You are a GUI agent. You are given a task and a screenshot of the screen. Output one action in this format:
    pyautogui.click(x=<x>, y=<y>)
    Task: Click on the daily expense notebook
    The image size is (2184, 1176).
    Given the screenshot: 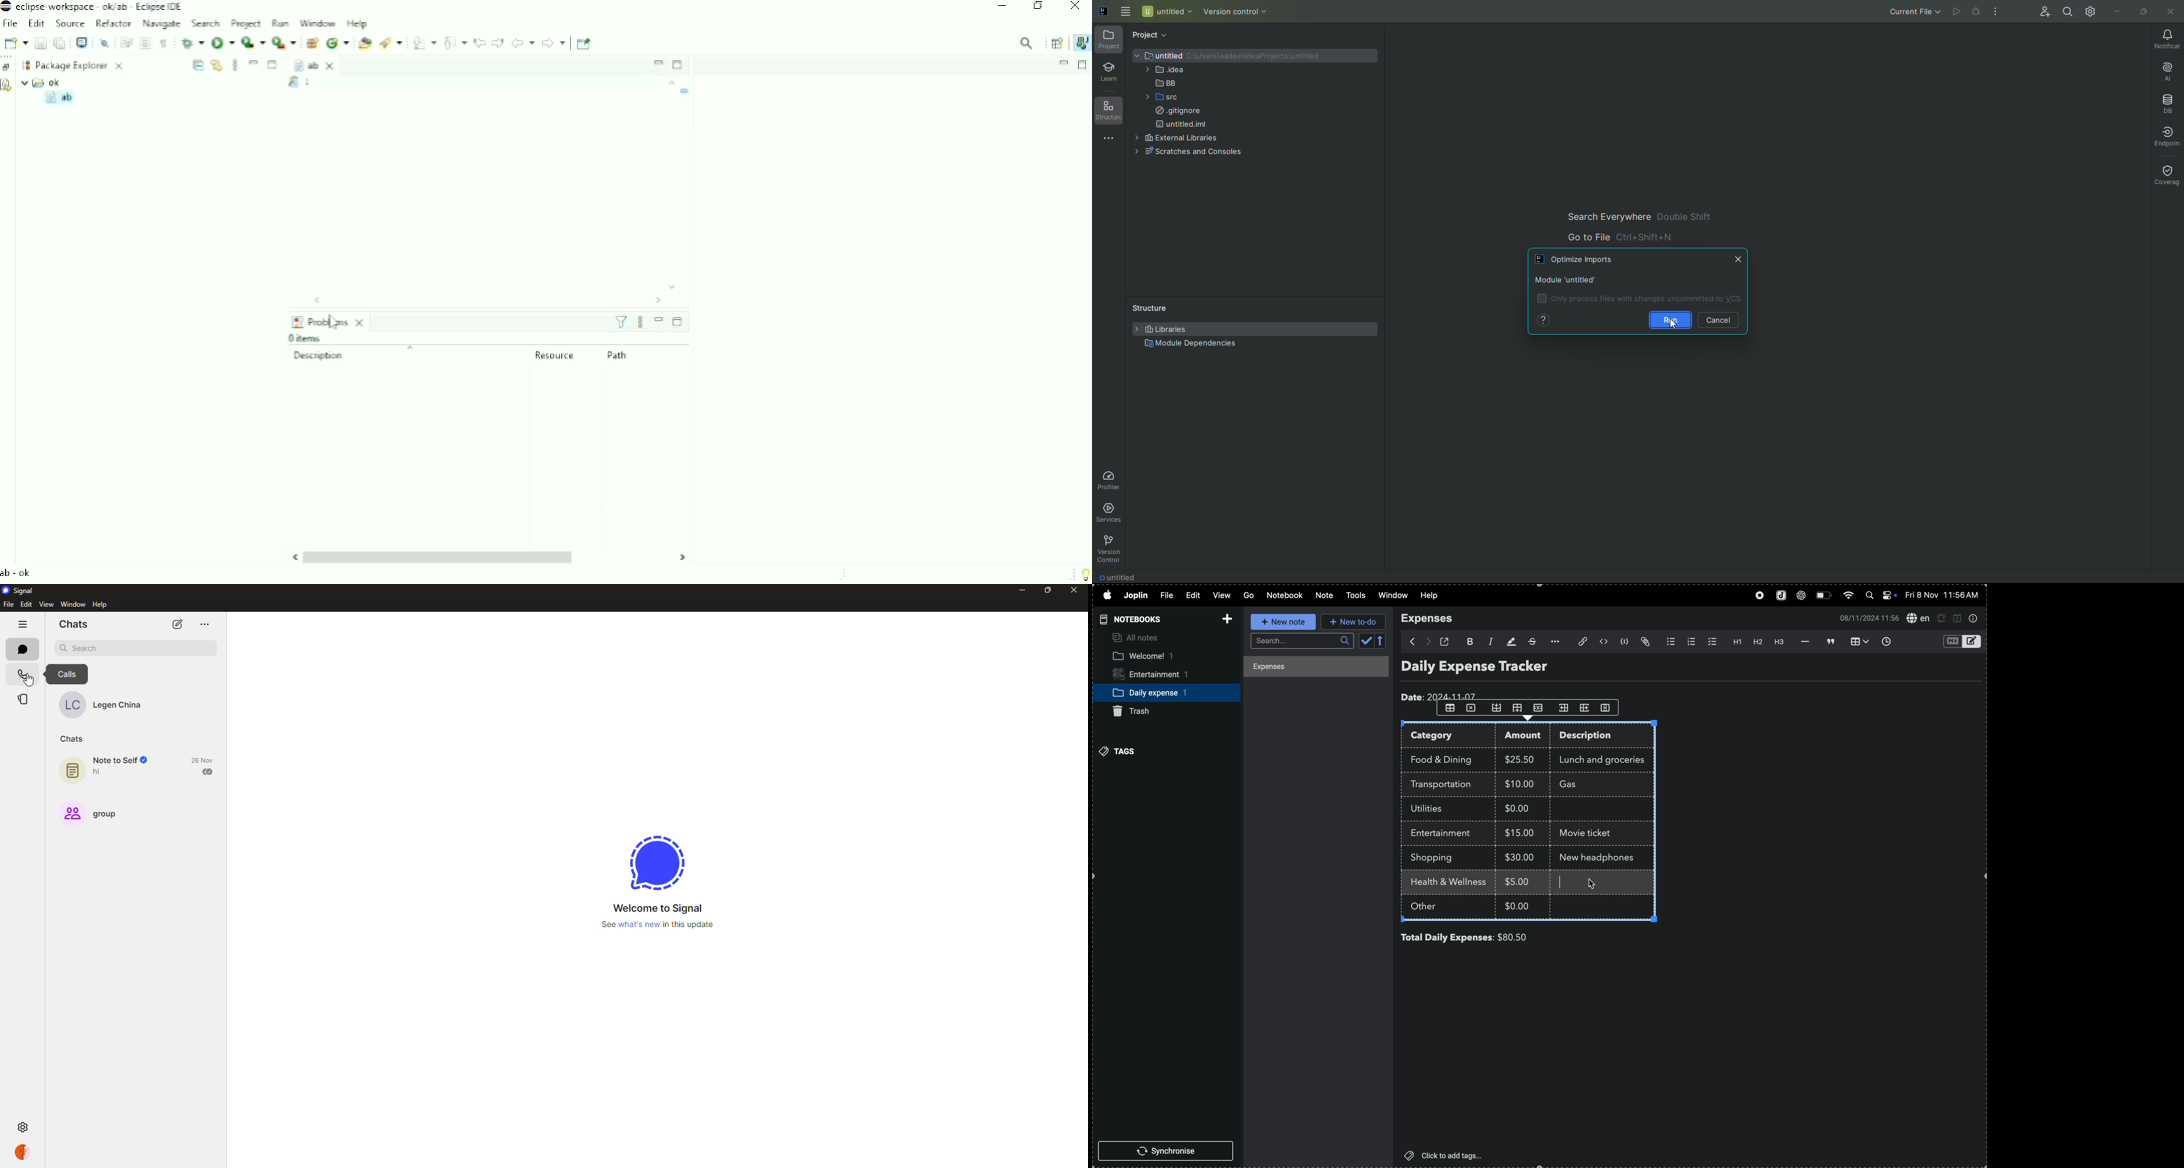 What is the action you would take?
    pyautogui.click(x=1160, y=692)
    